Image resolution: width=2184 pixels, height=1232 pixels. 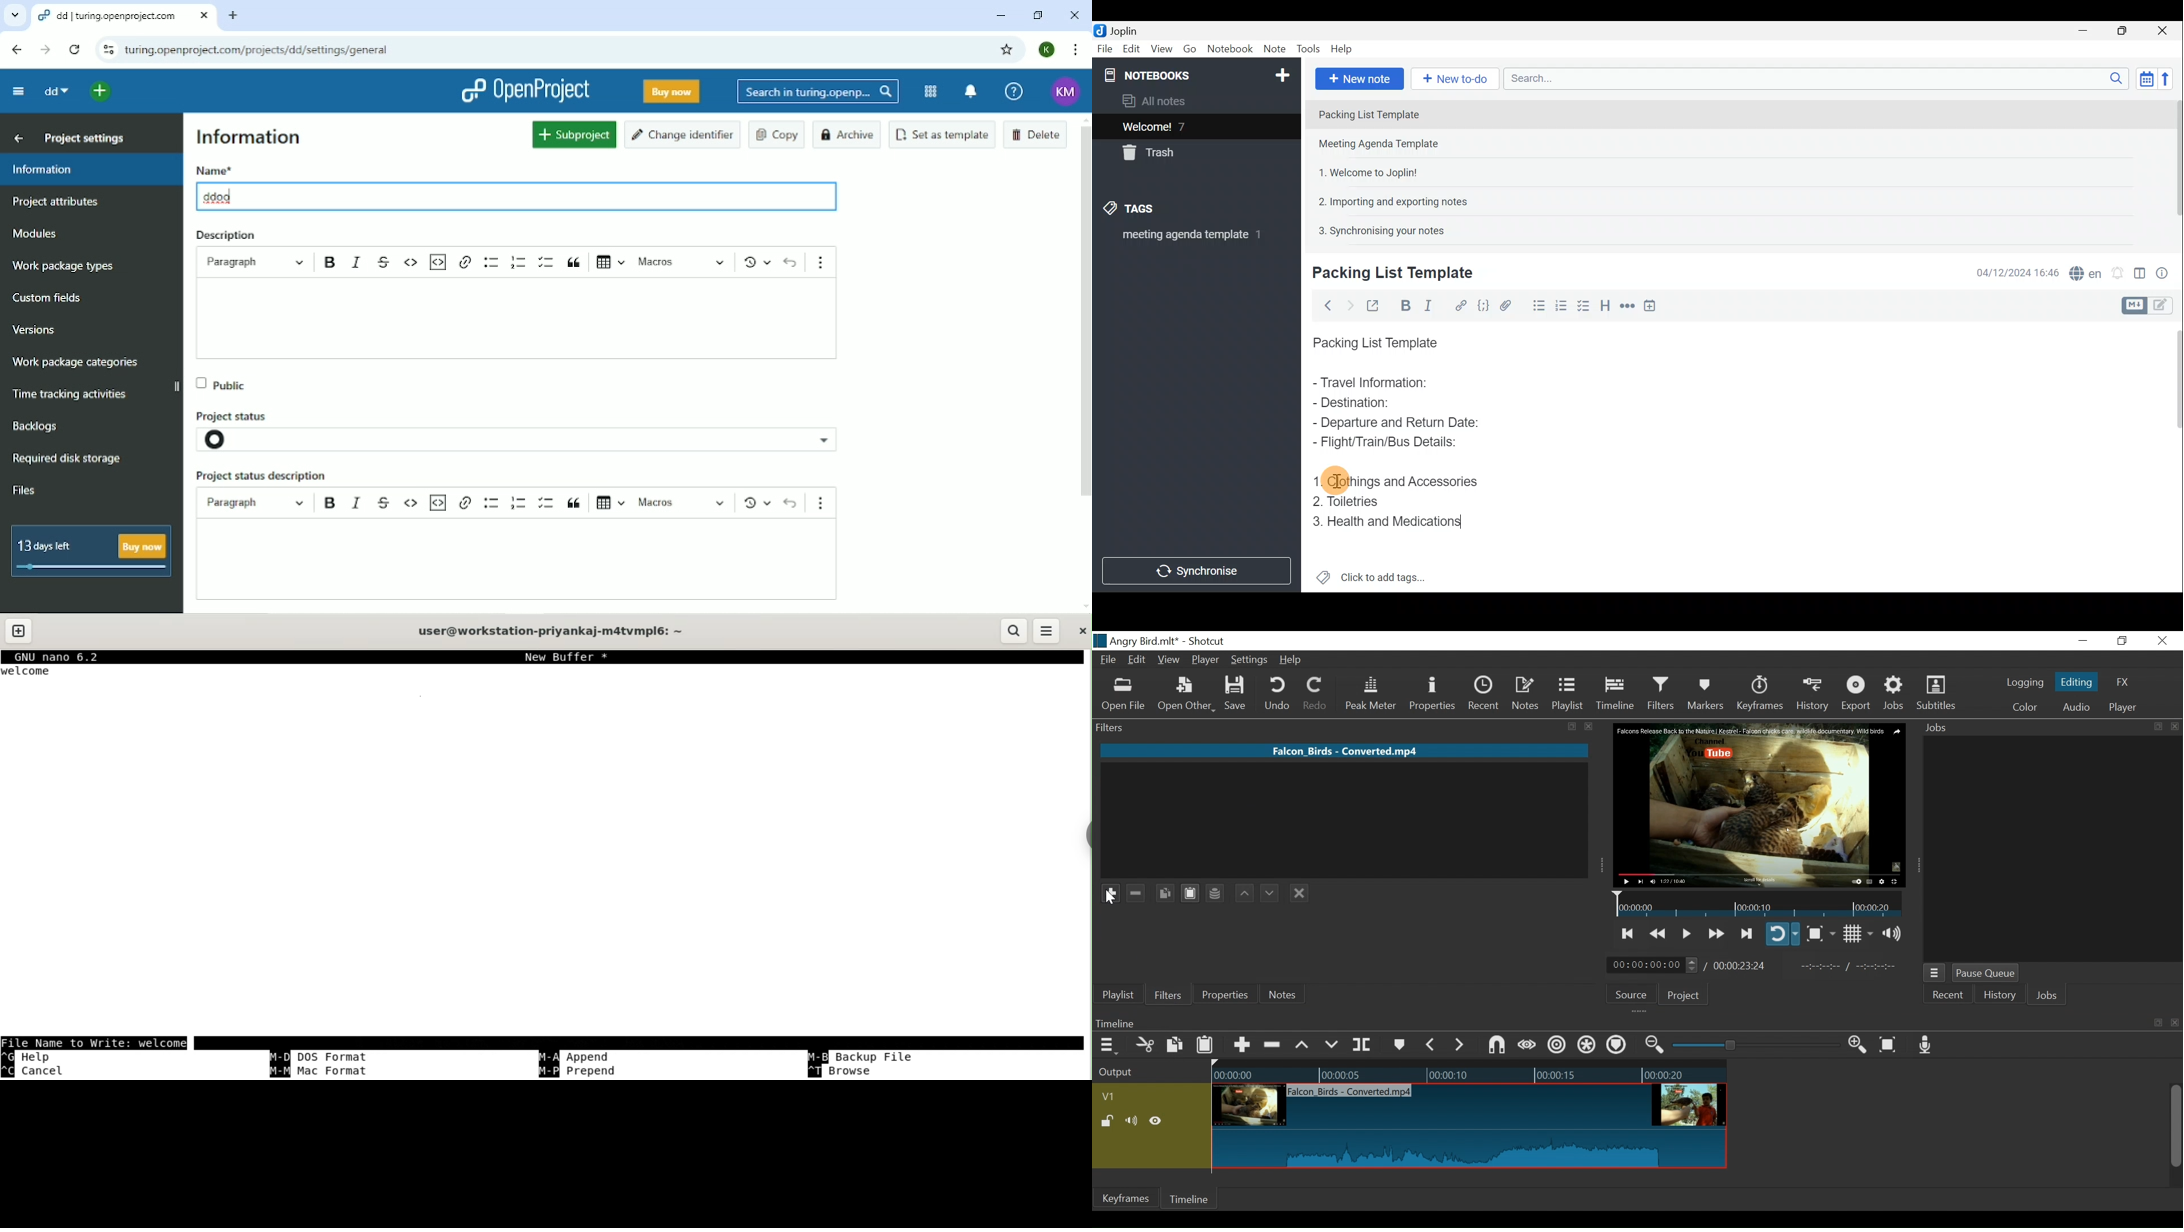 What do you see at coordinates (2136, 304) in the screenshot?
I see `Toggle editors` at bounding box center [2136, 304].